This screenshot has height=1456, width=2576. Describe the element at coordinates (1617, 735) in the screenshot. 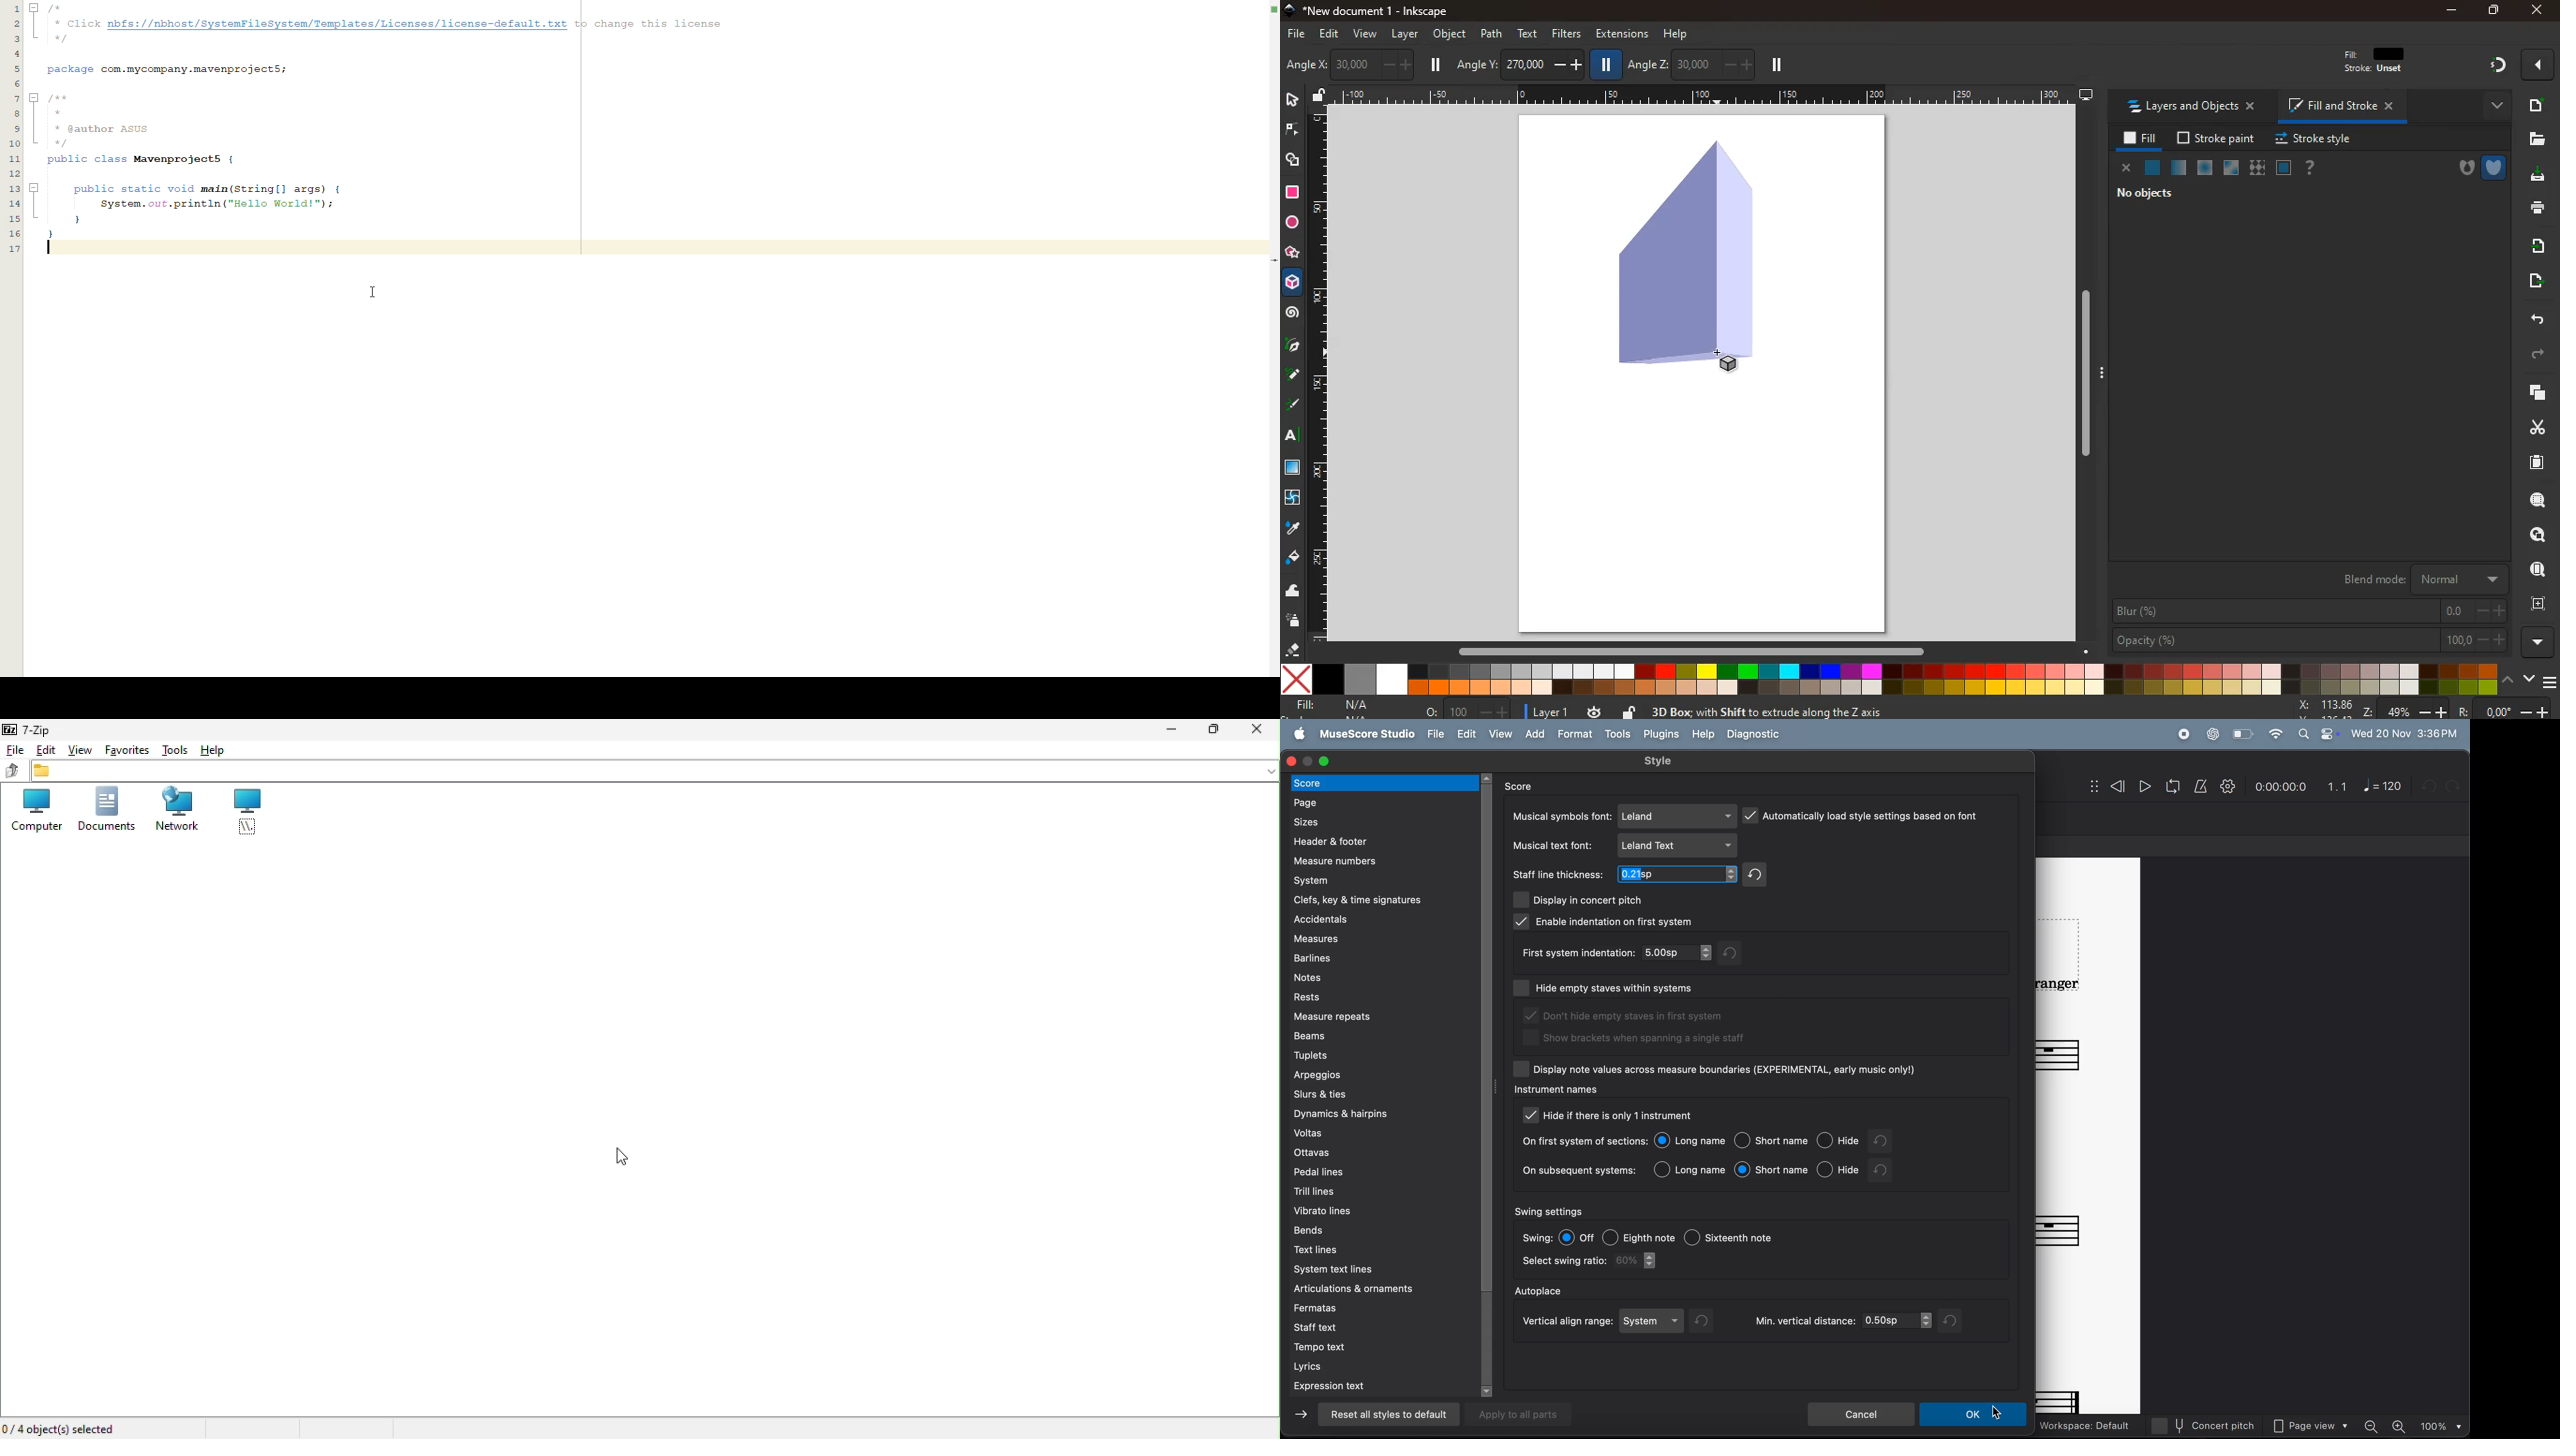

I see `tools` at that location.